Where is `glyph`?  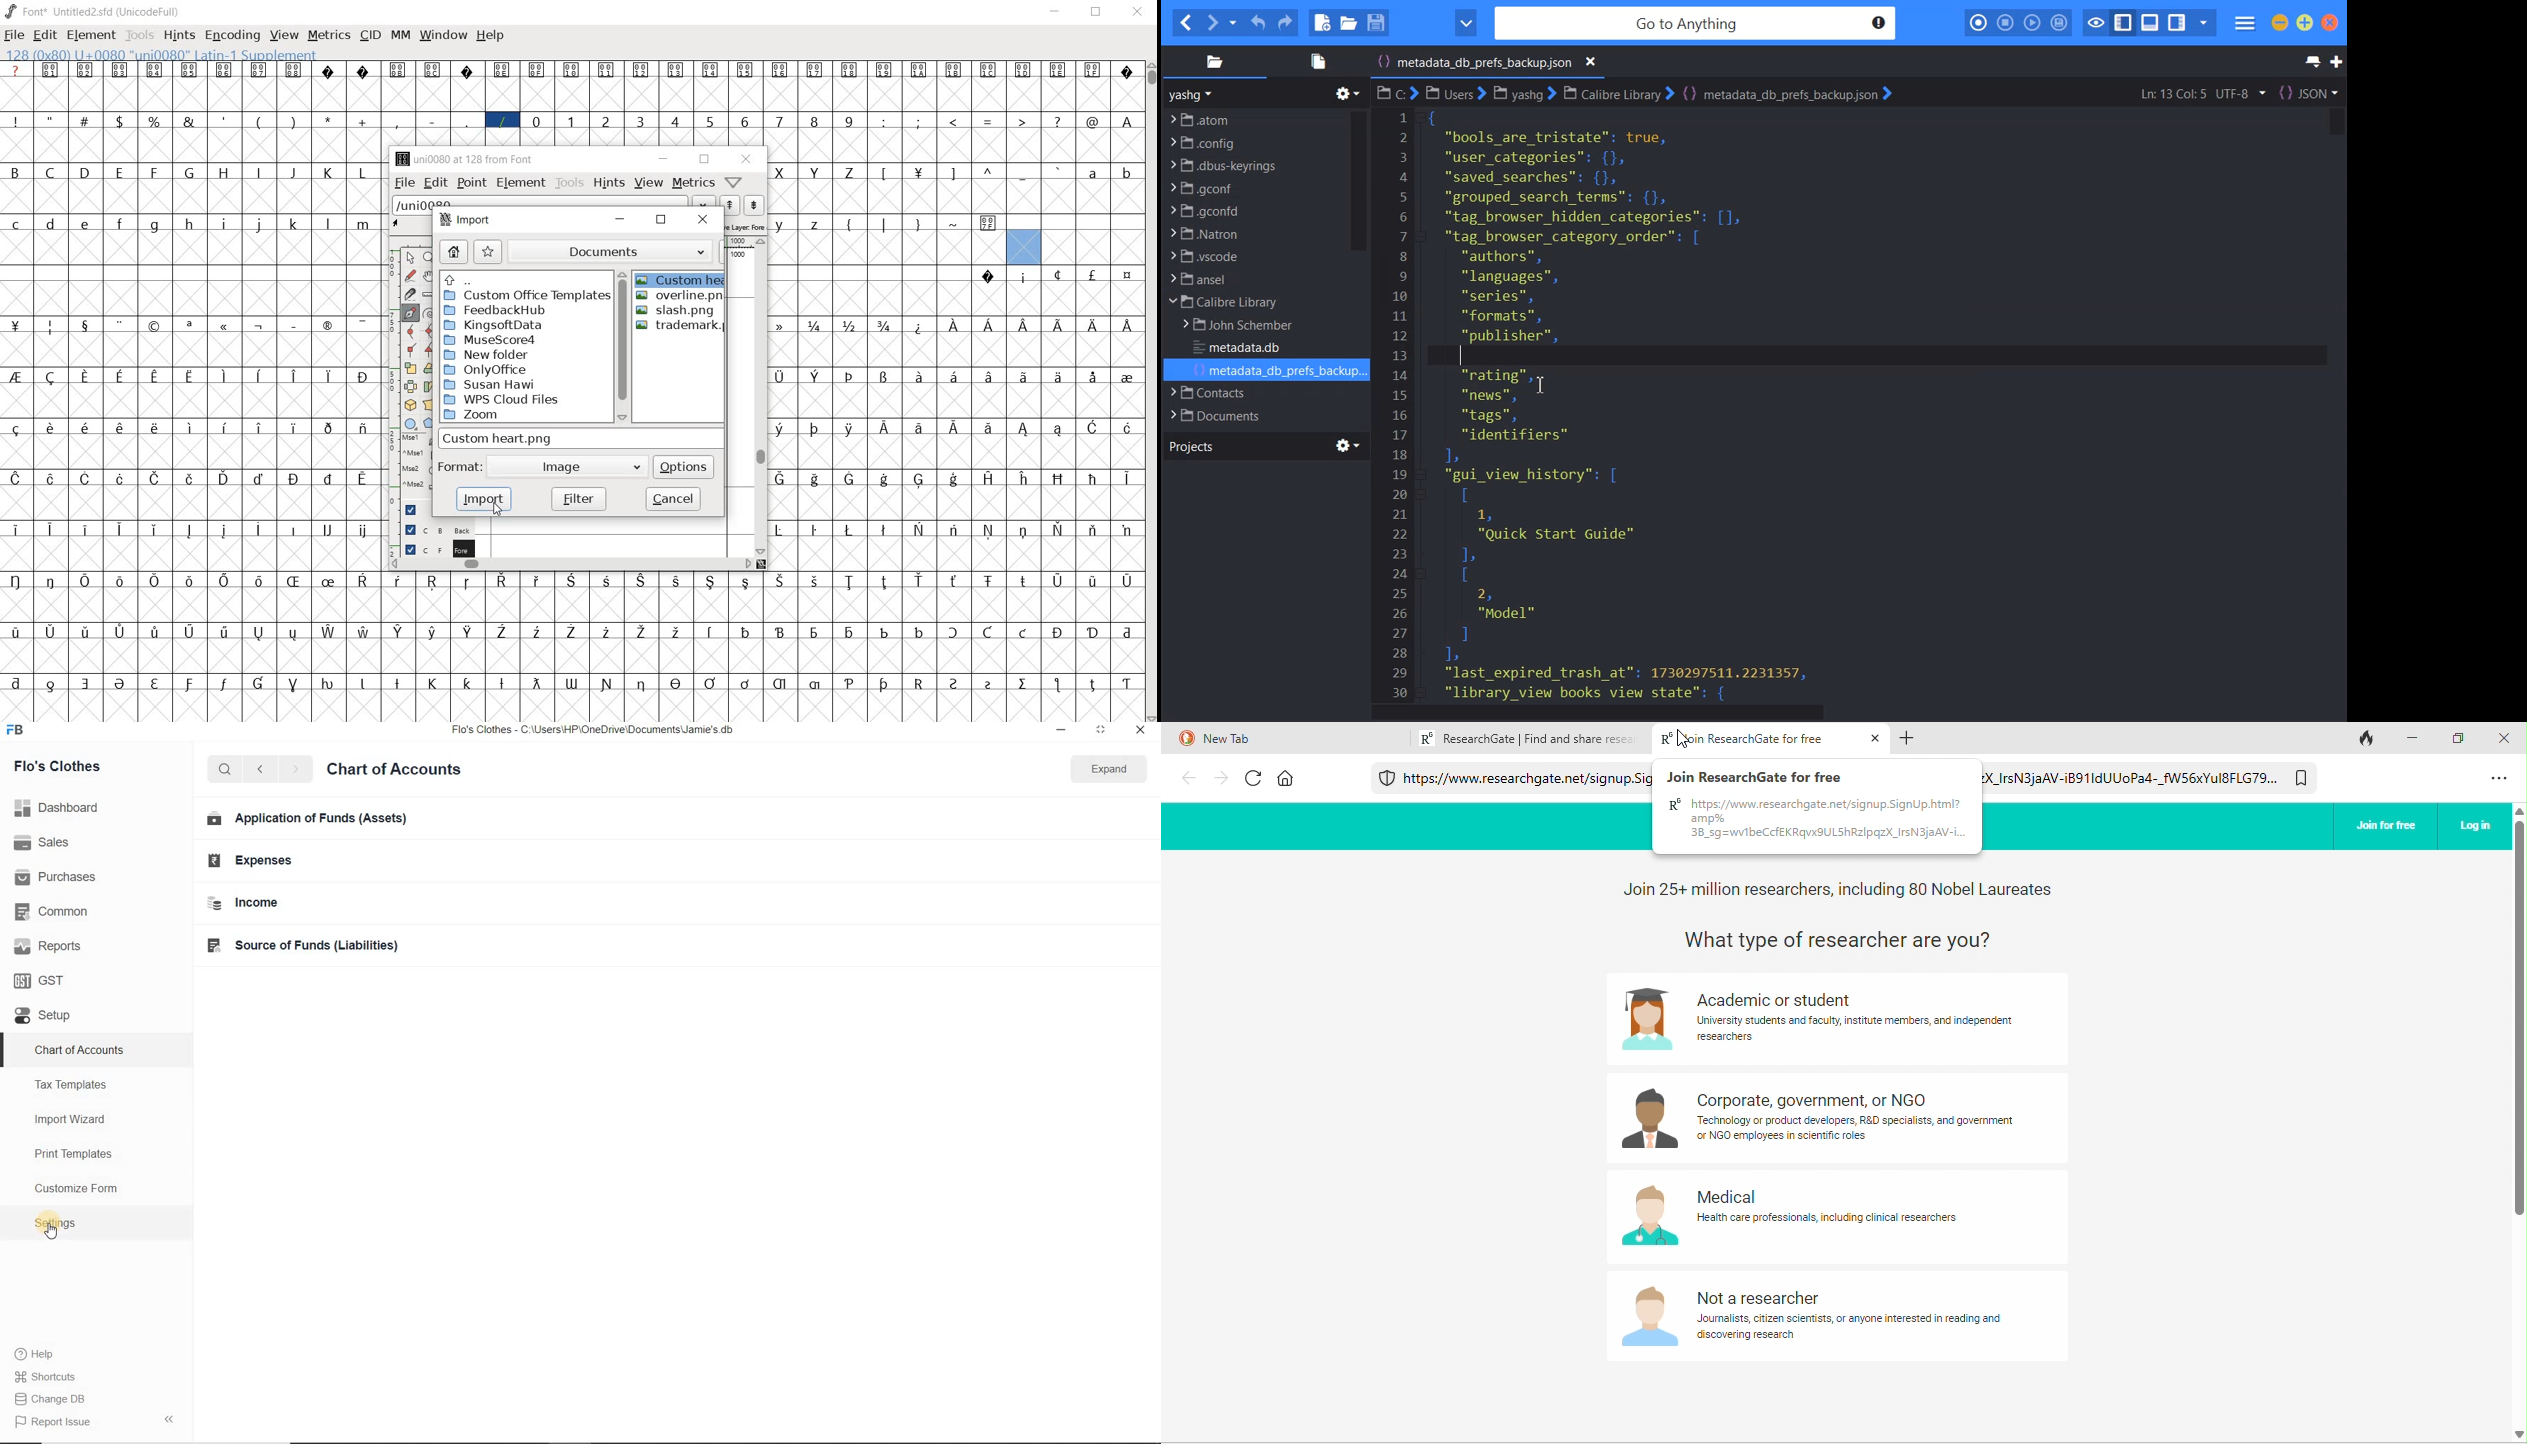 glyph is located at coordinates (780, 71).